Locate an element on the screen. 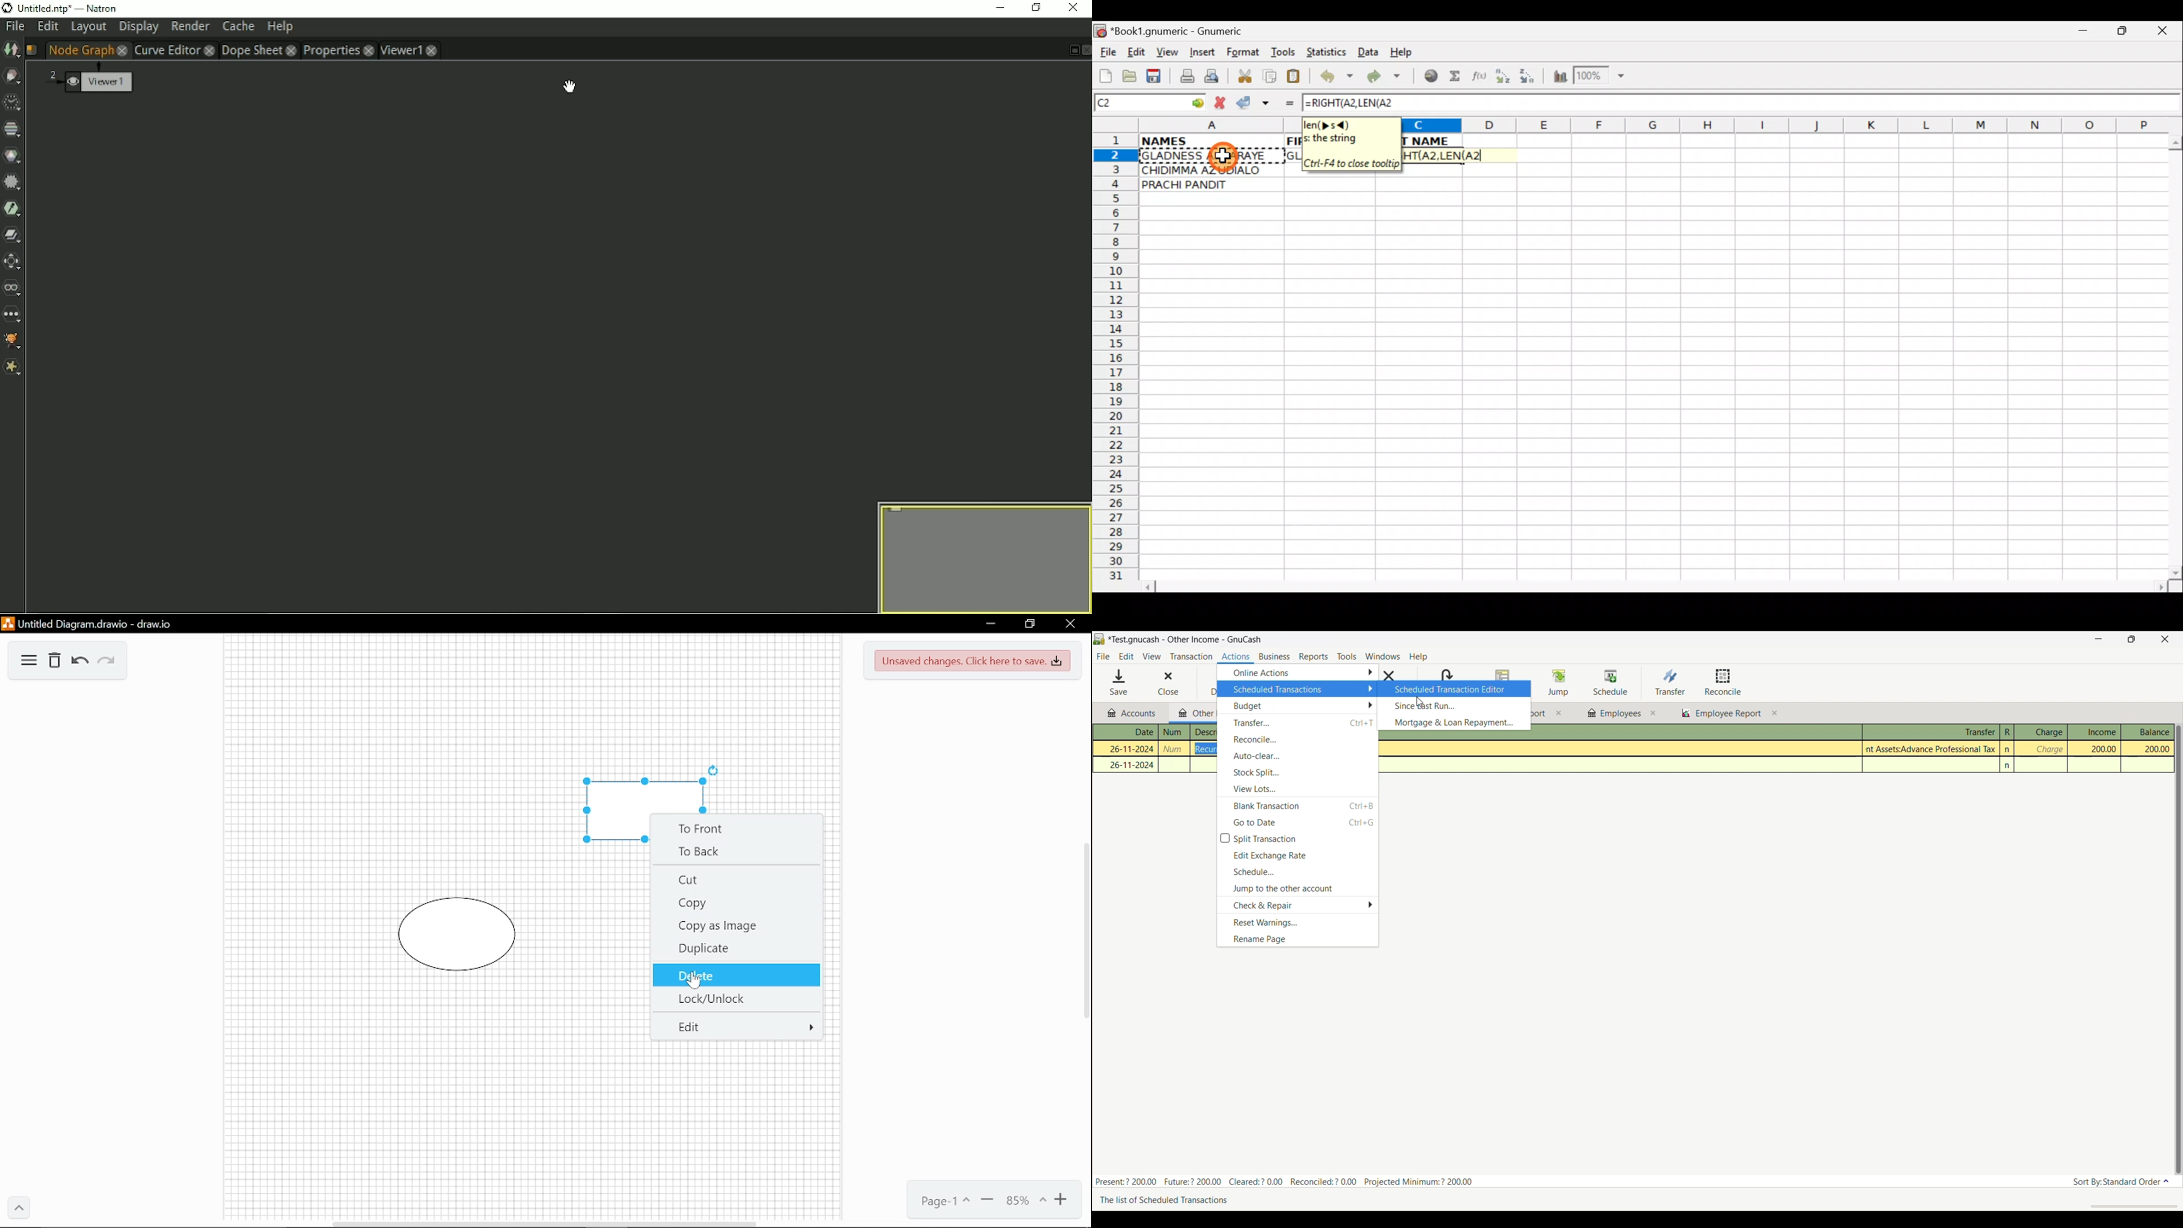 The image size is (2184, 1232). Transfer column is located at coordinates (1931, 731).